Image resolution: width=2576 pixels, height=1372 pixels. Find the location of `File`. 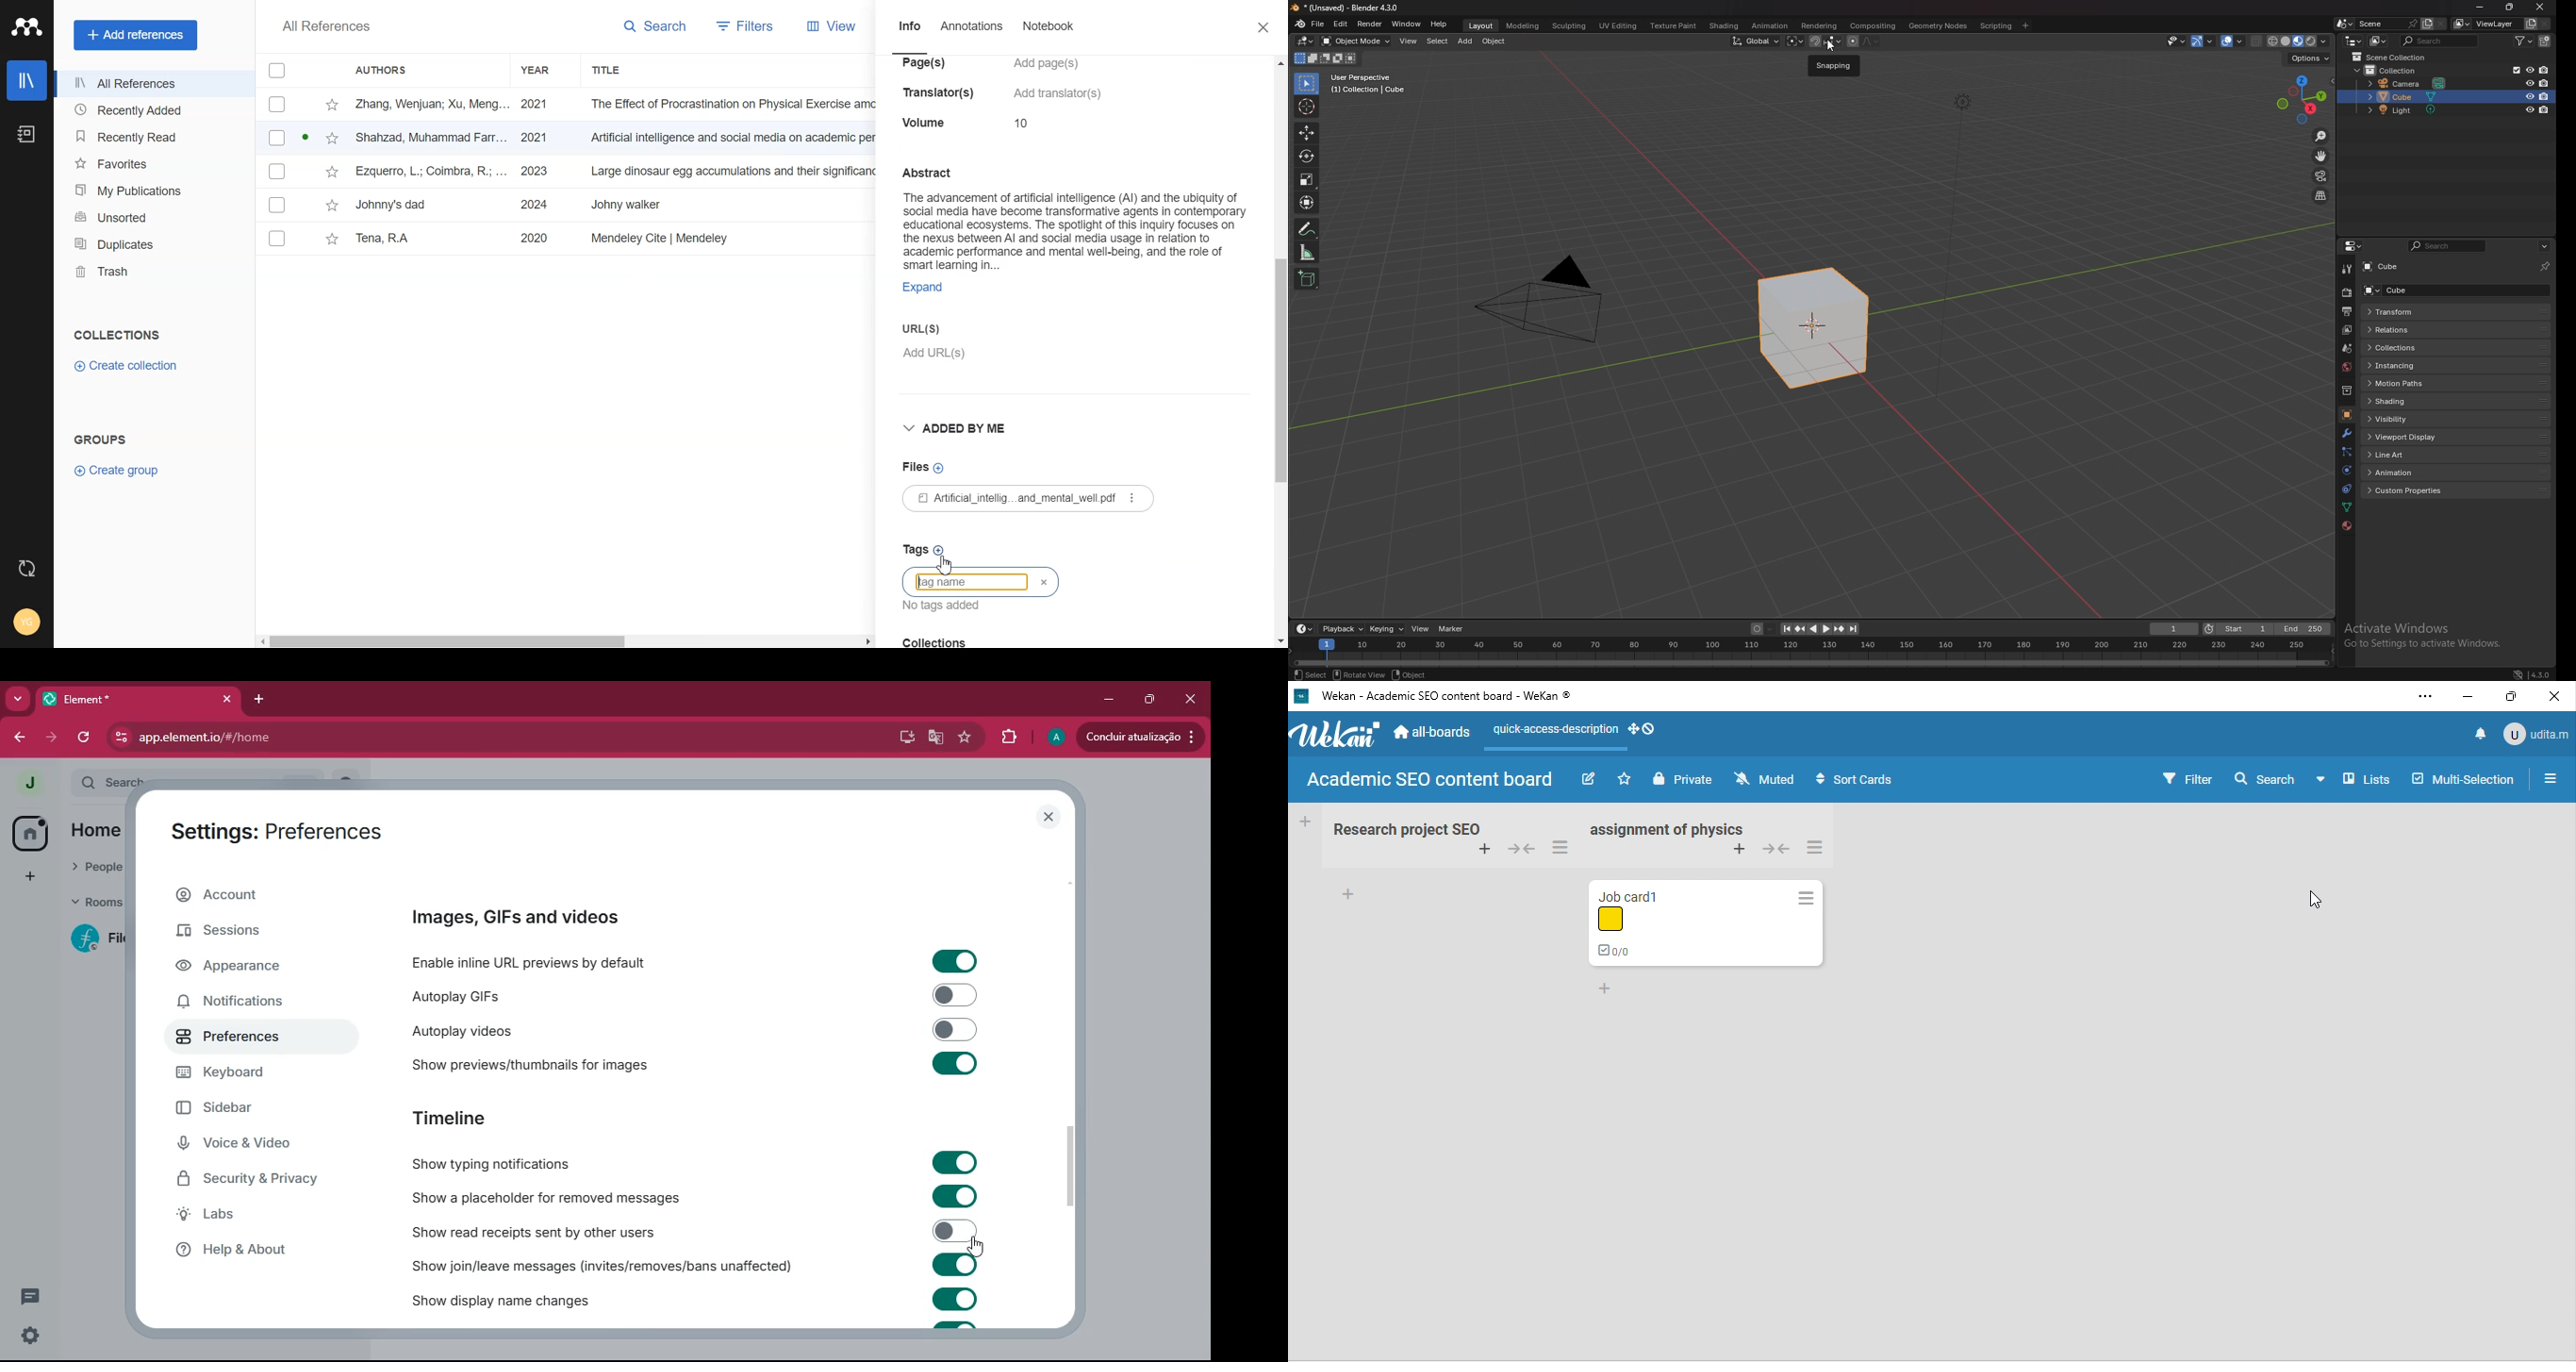

File is located at coordinates (568, 172).